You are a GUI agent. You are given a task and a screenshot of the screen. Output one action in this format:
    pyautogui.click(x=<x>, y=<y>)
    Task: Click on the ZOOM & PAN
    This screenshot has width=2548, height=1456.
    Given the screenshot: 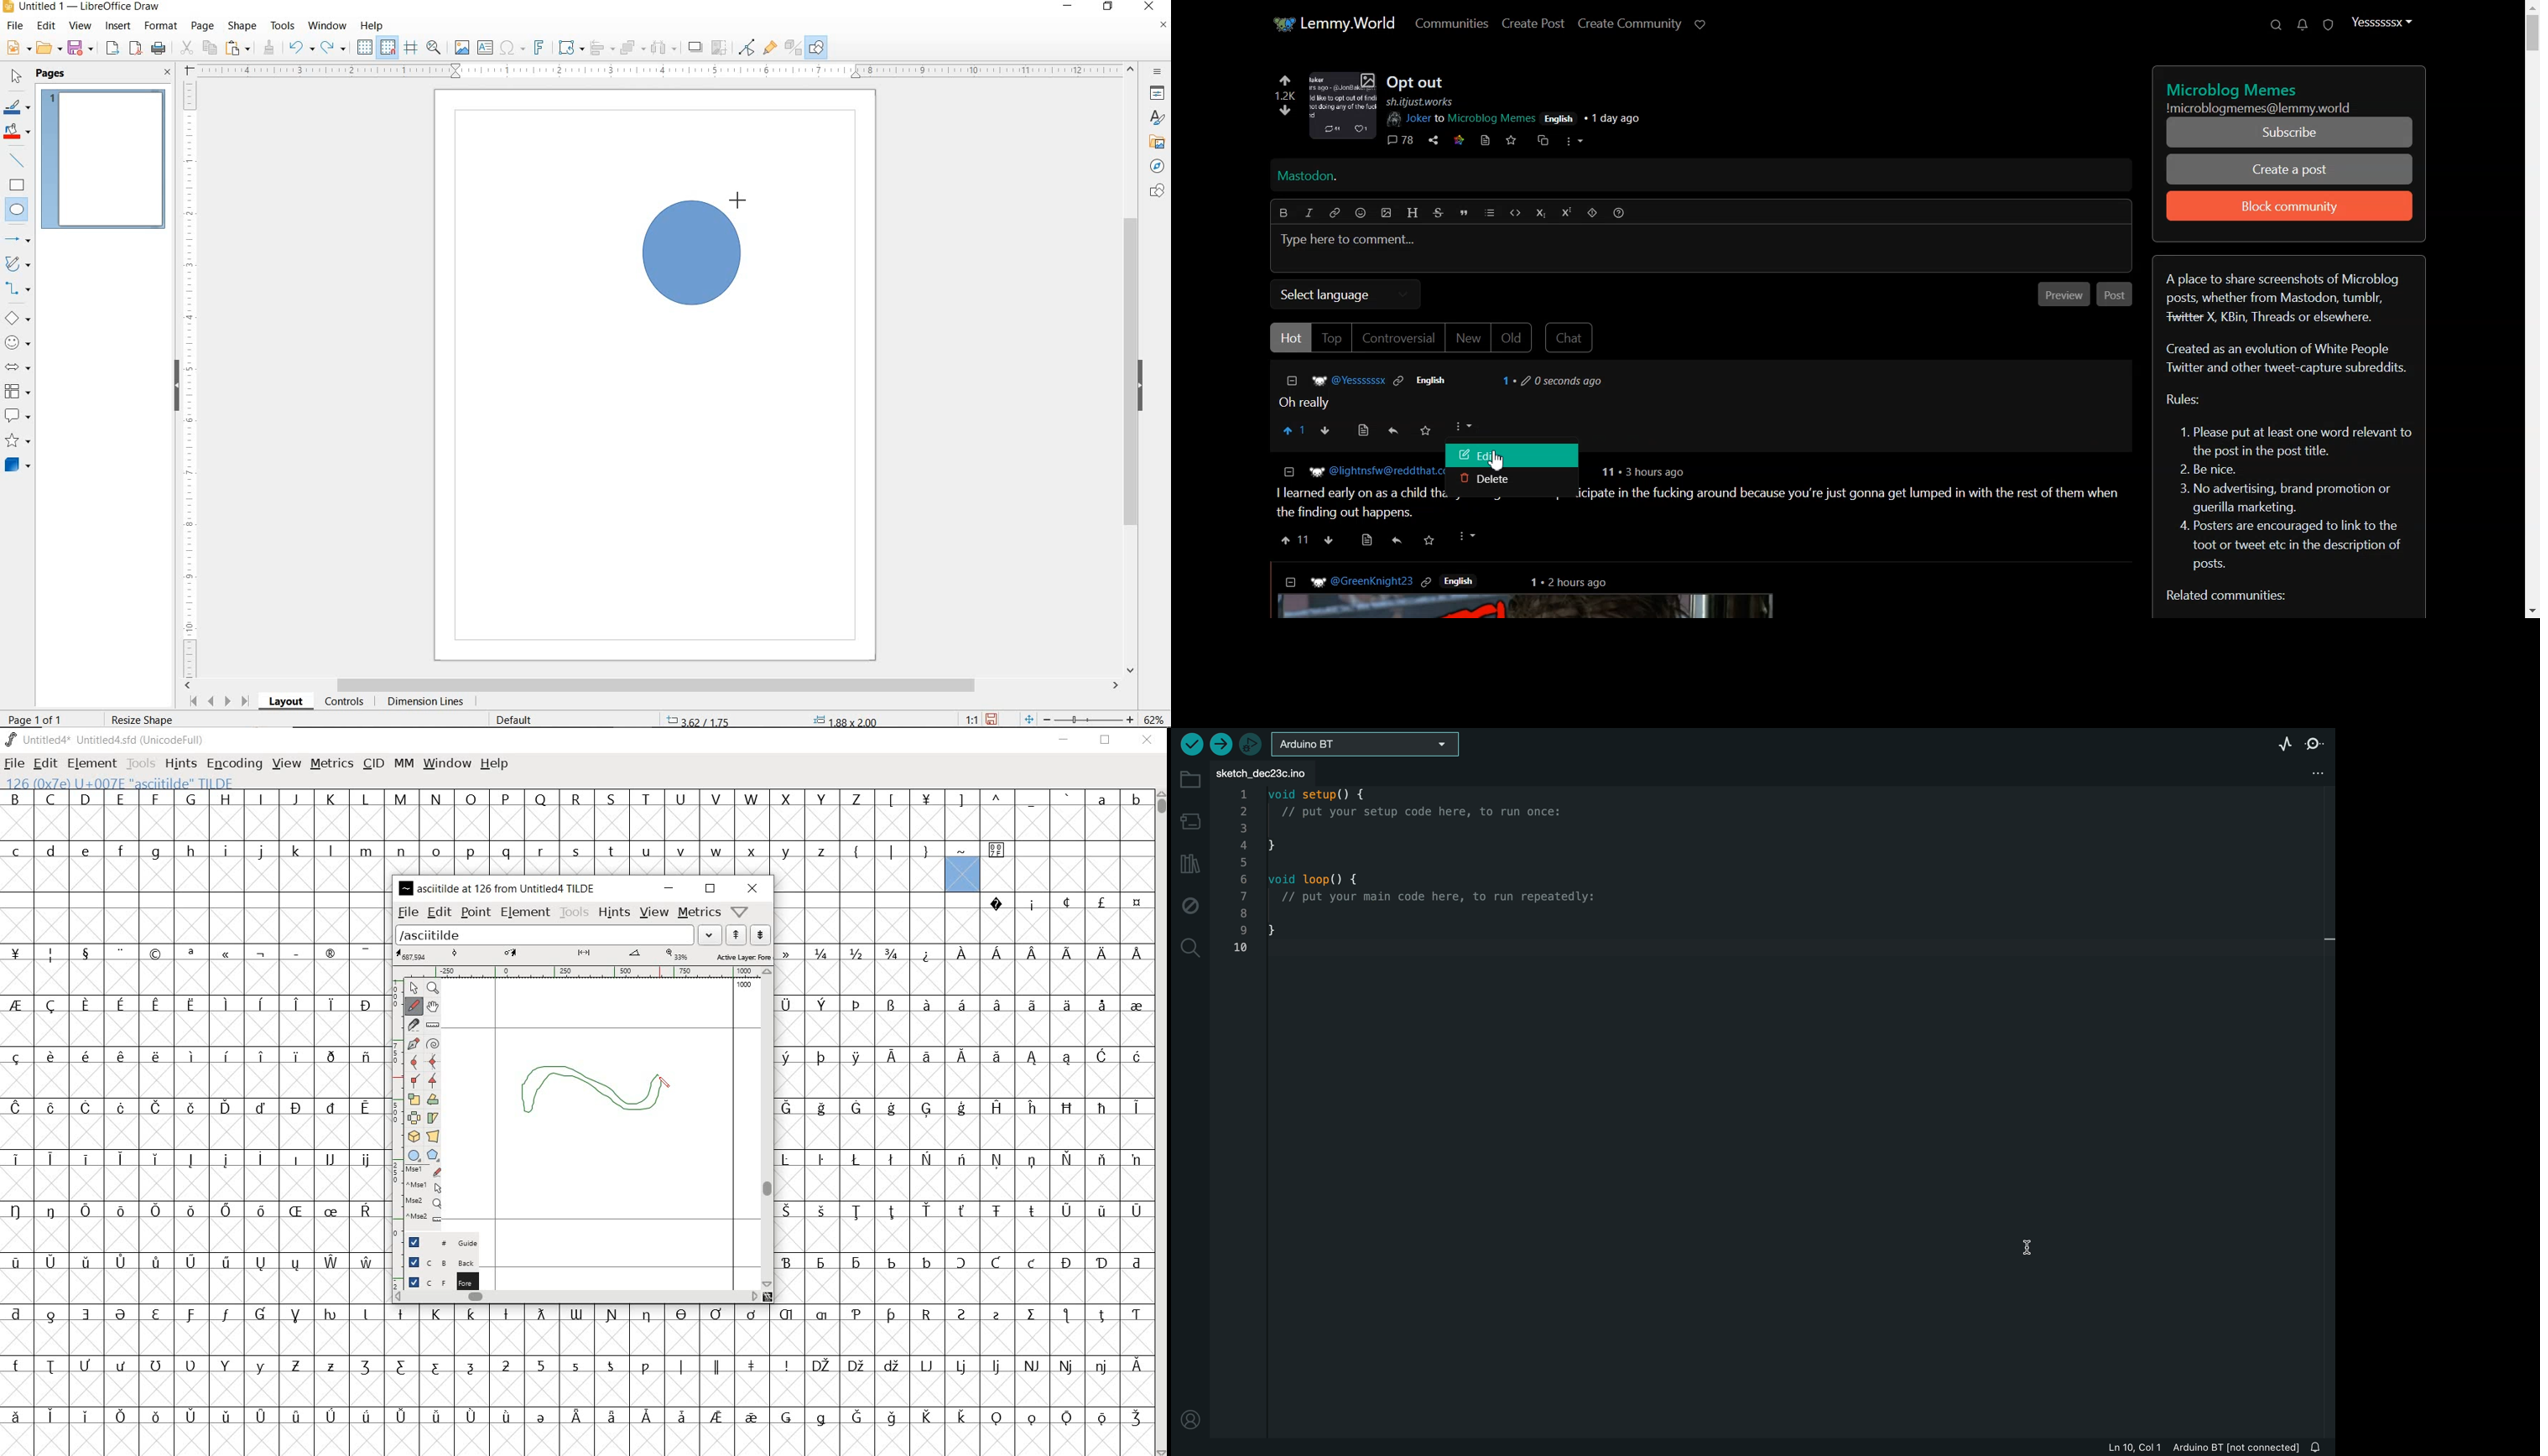 What is the action you would take?
    pyautogui.click(x=434, y=47)
    